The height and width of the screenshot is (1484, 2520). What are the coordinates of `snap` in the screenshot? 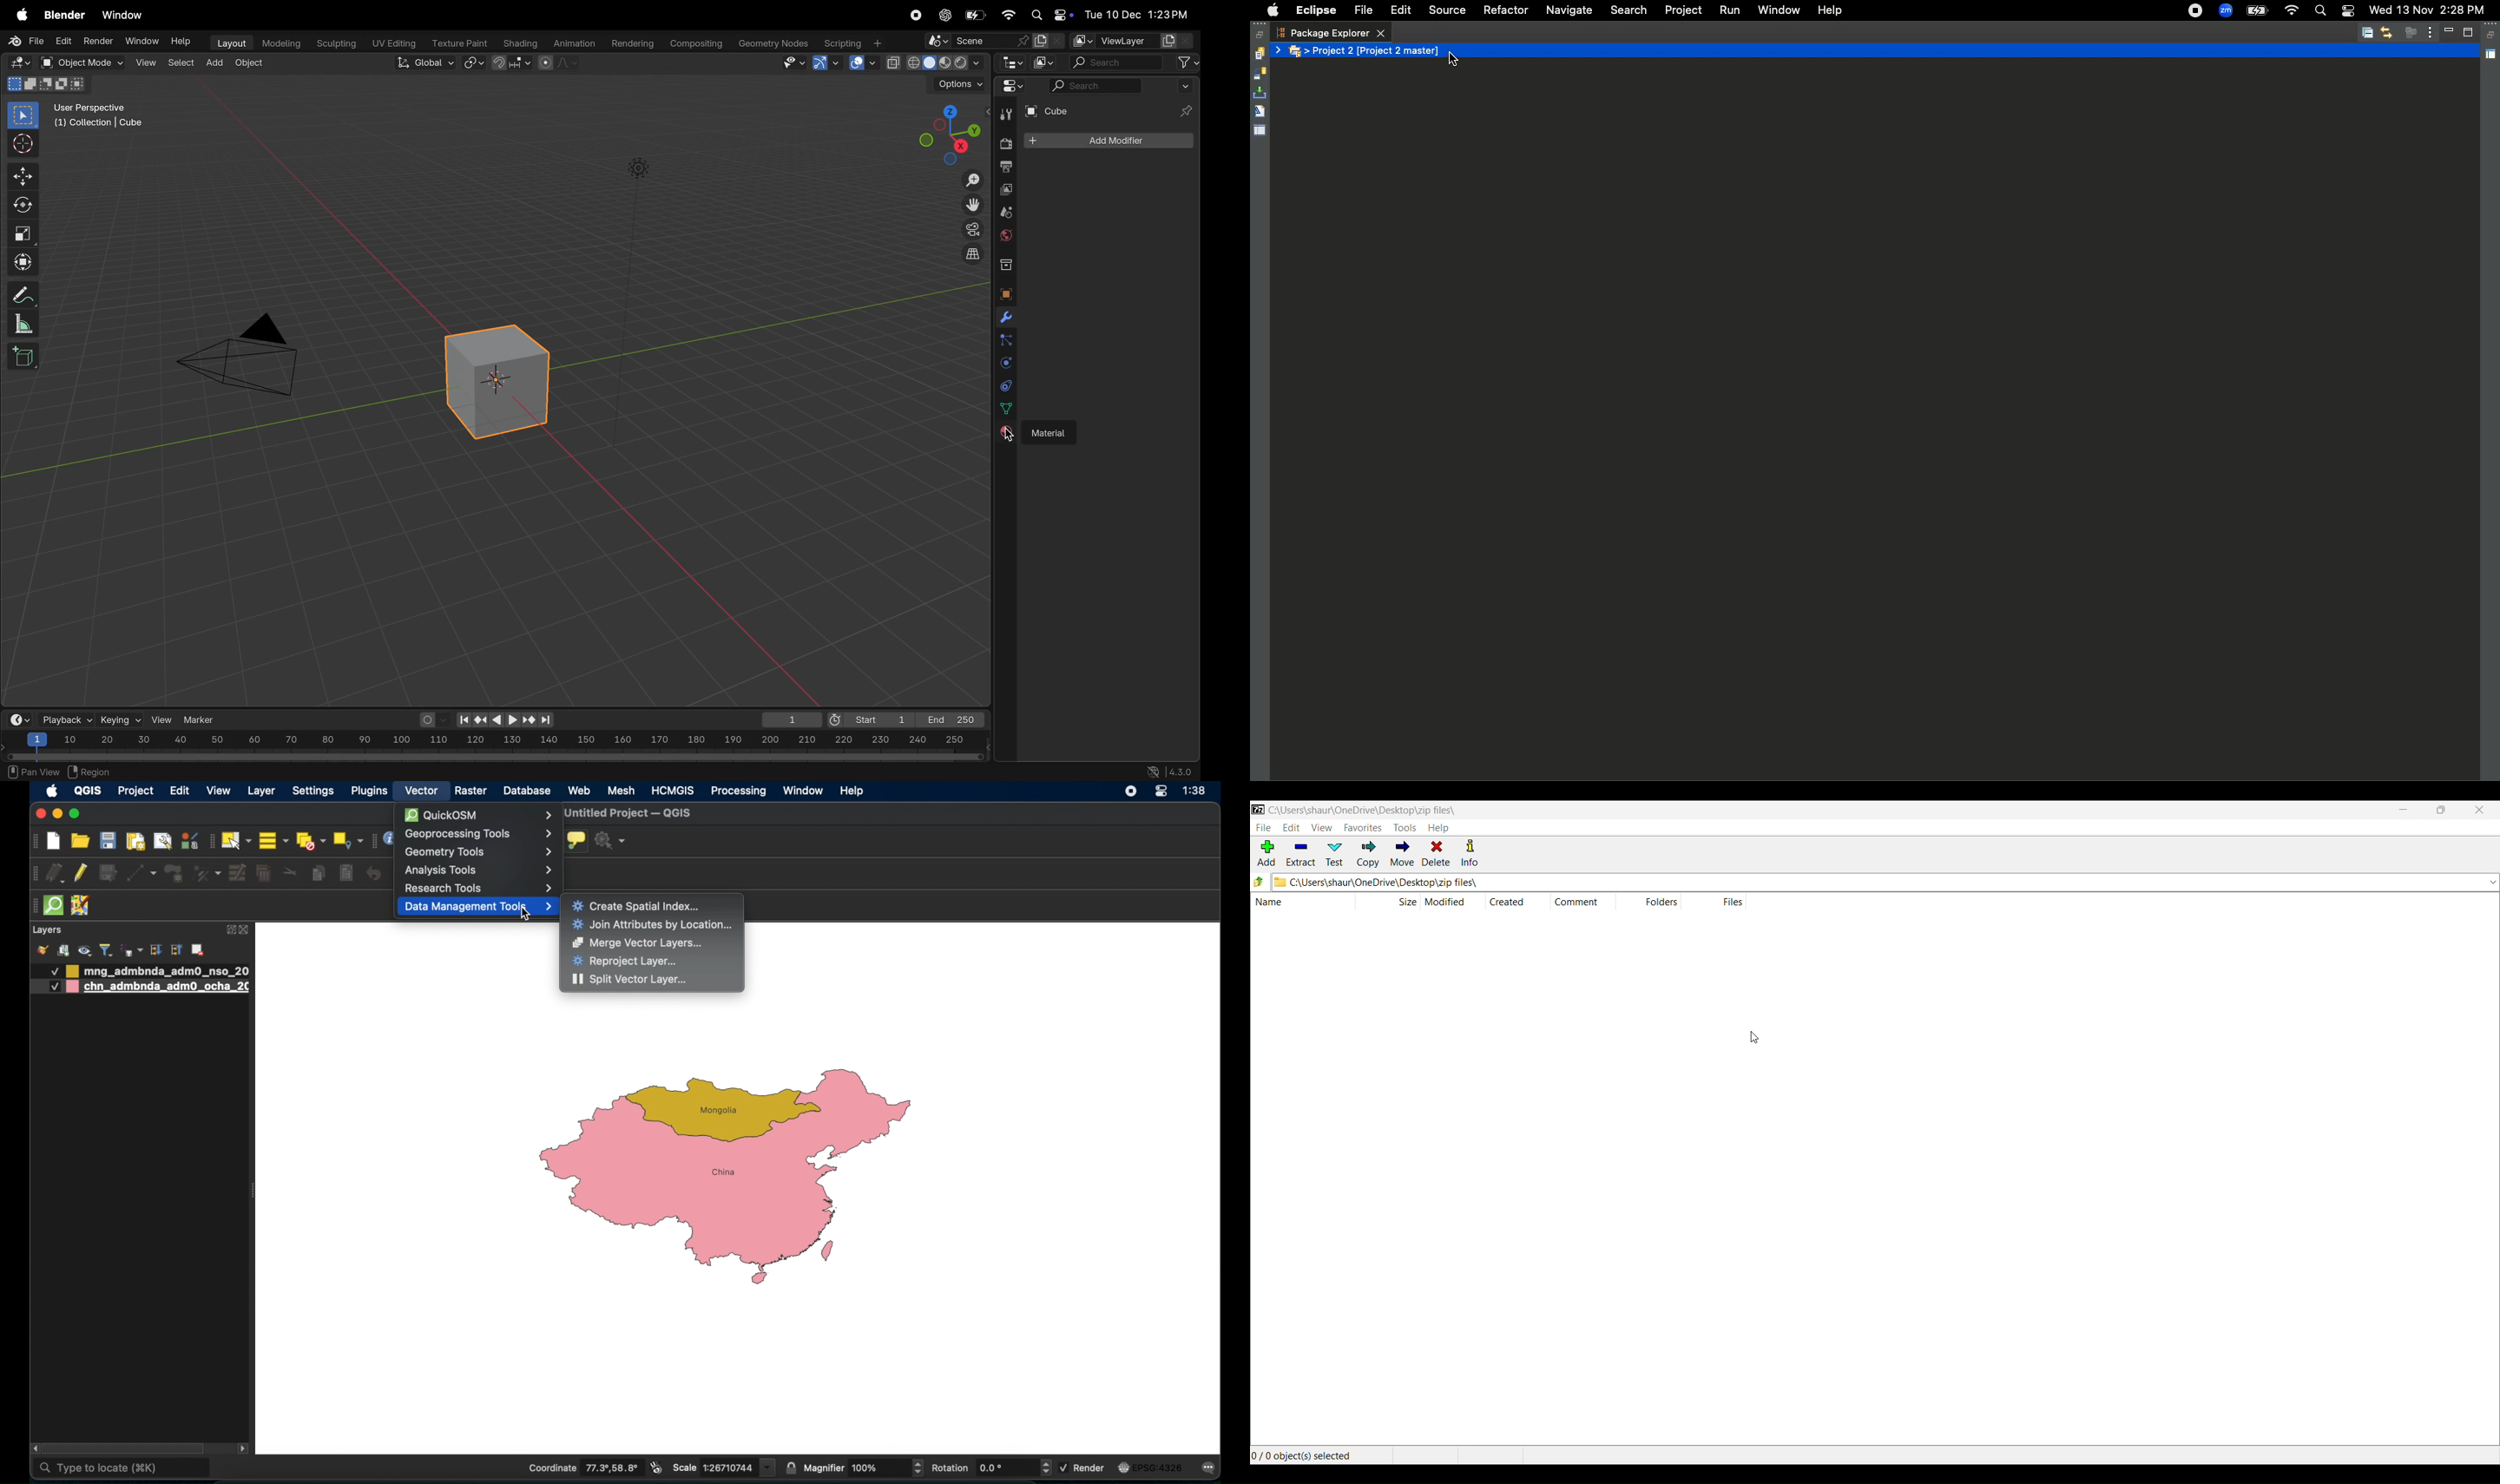 It's located at (475, 64).